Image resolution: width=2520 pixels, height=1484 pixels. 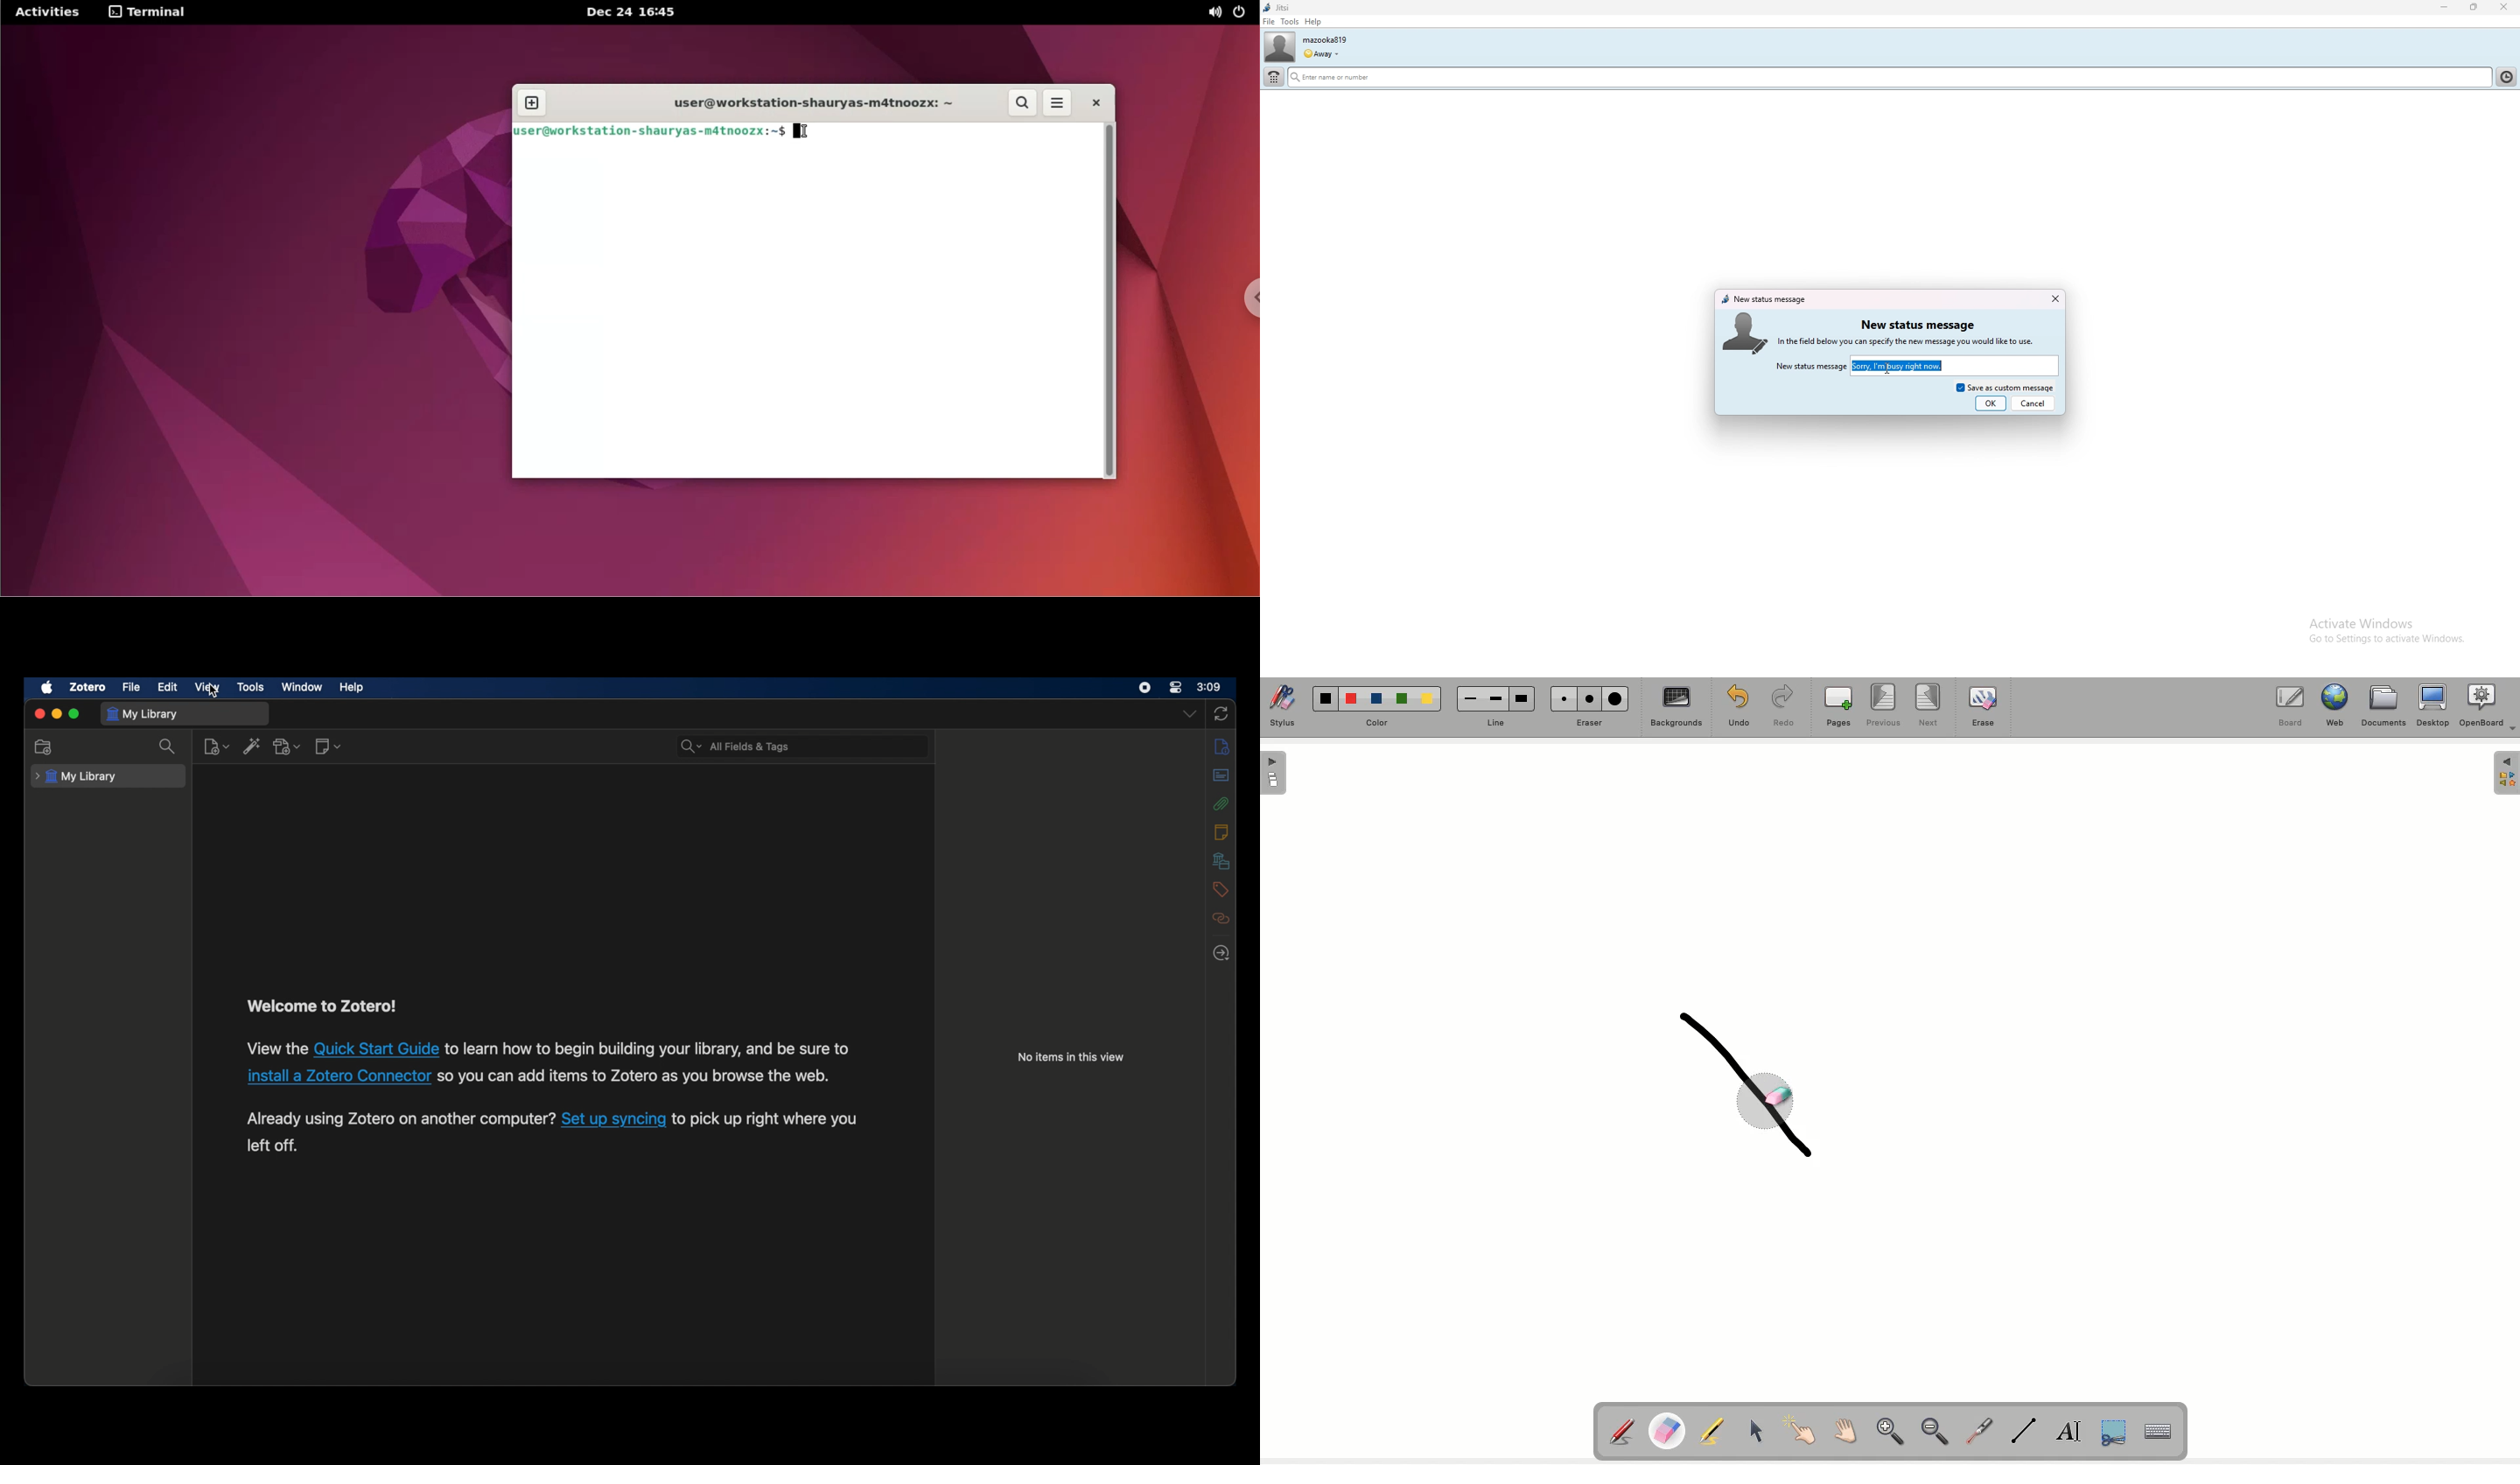 I want to click on time, so click(x=1209, y=687).